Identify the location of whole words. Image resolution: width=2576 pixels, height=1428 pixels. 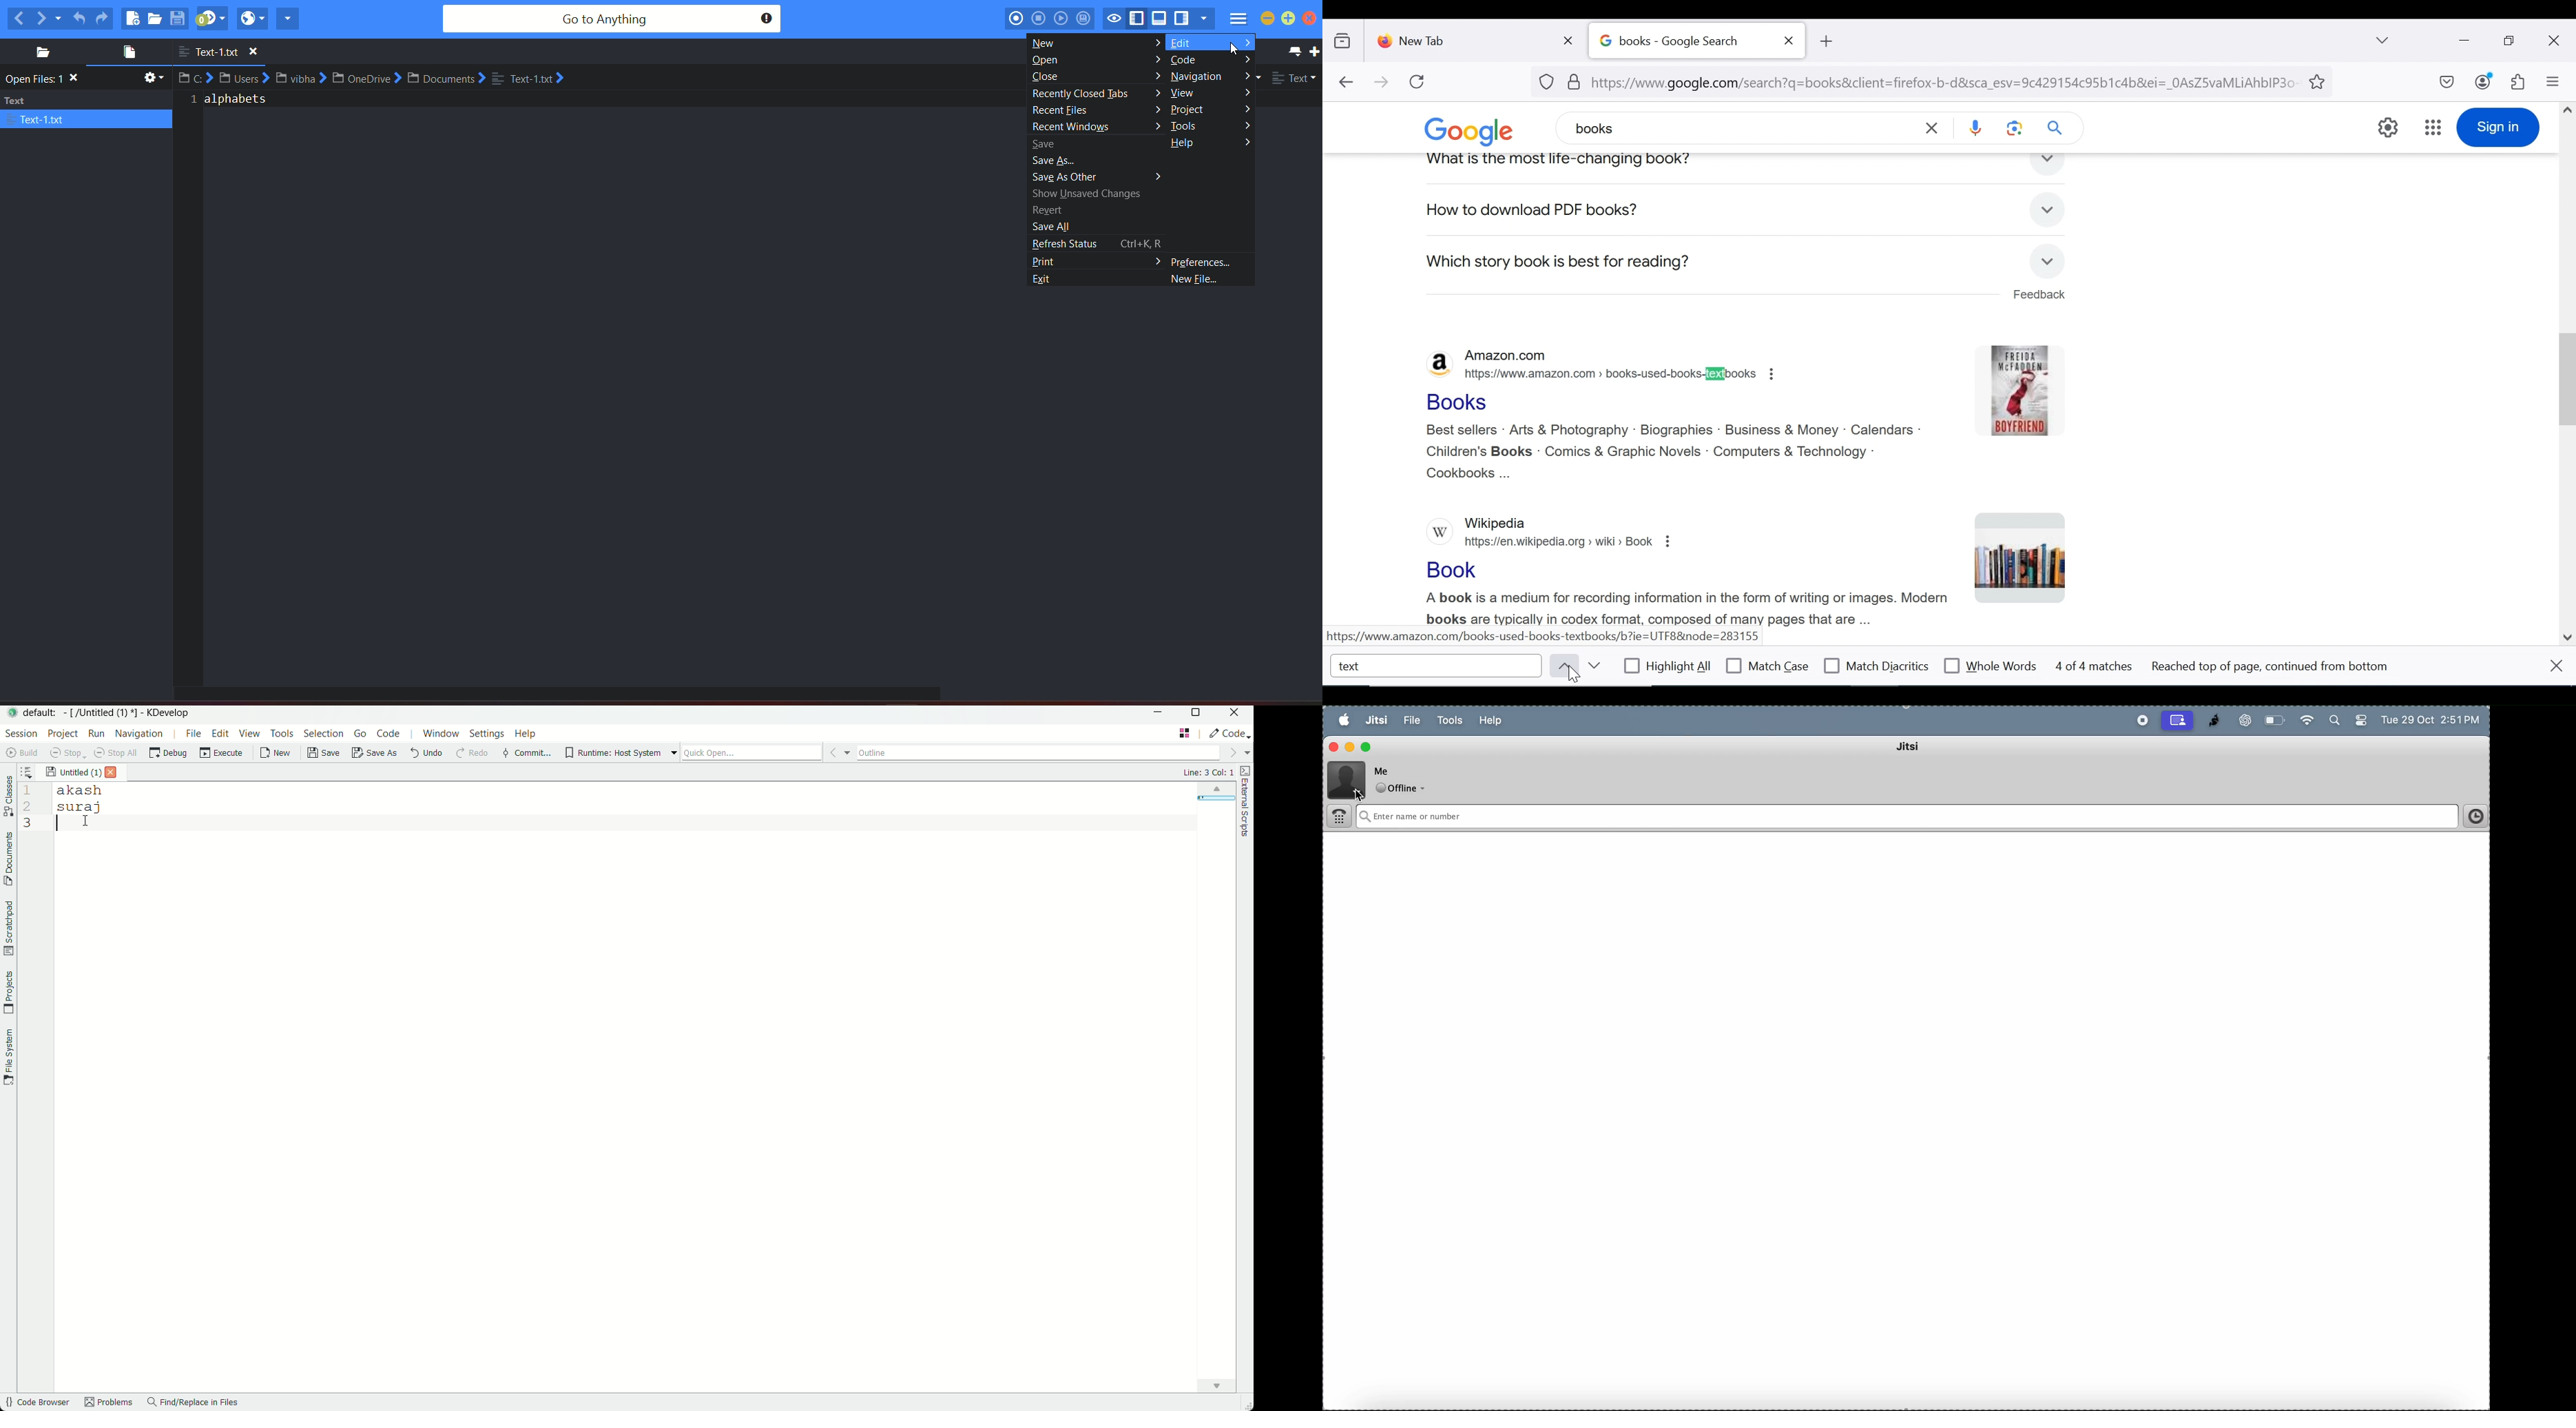
(1990, 664).